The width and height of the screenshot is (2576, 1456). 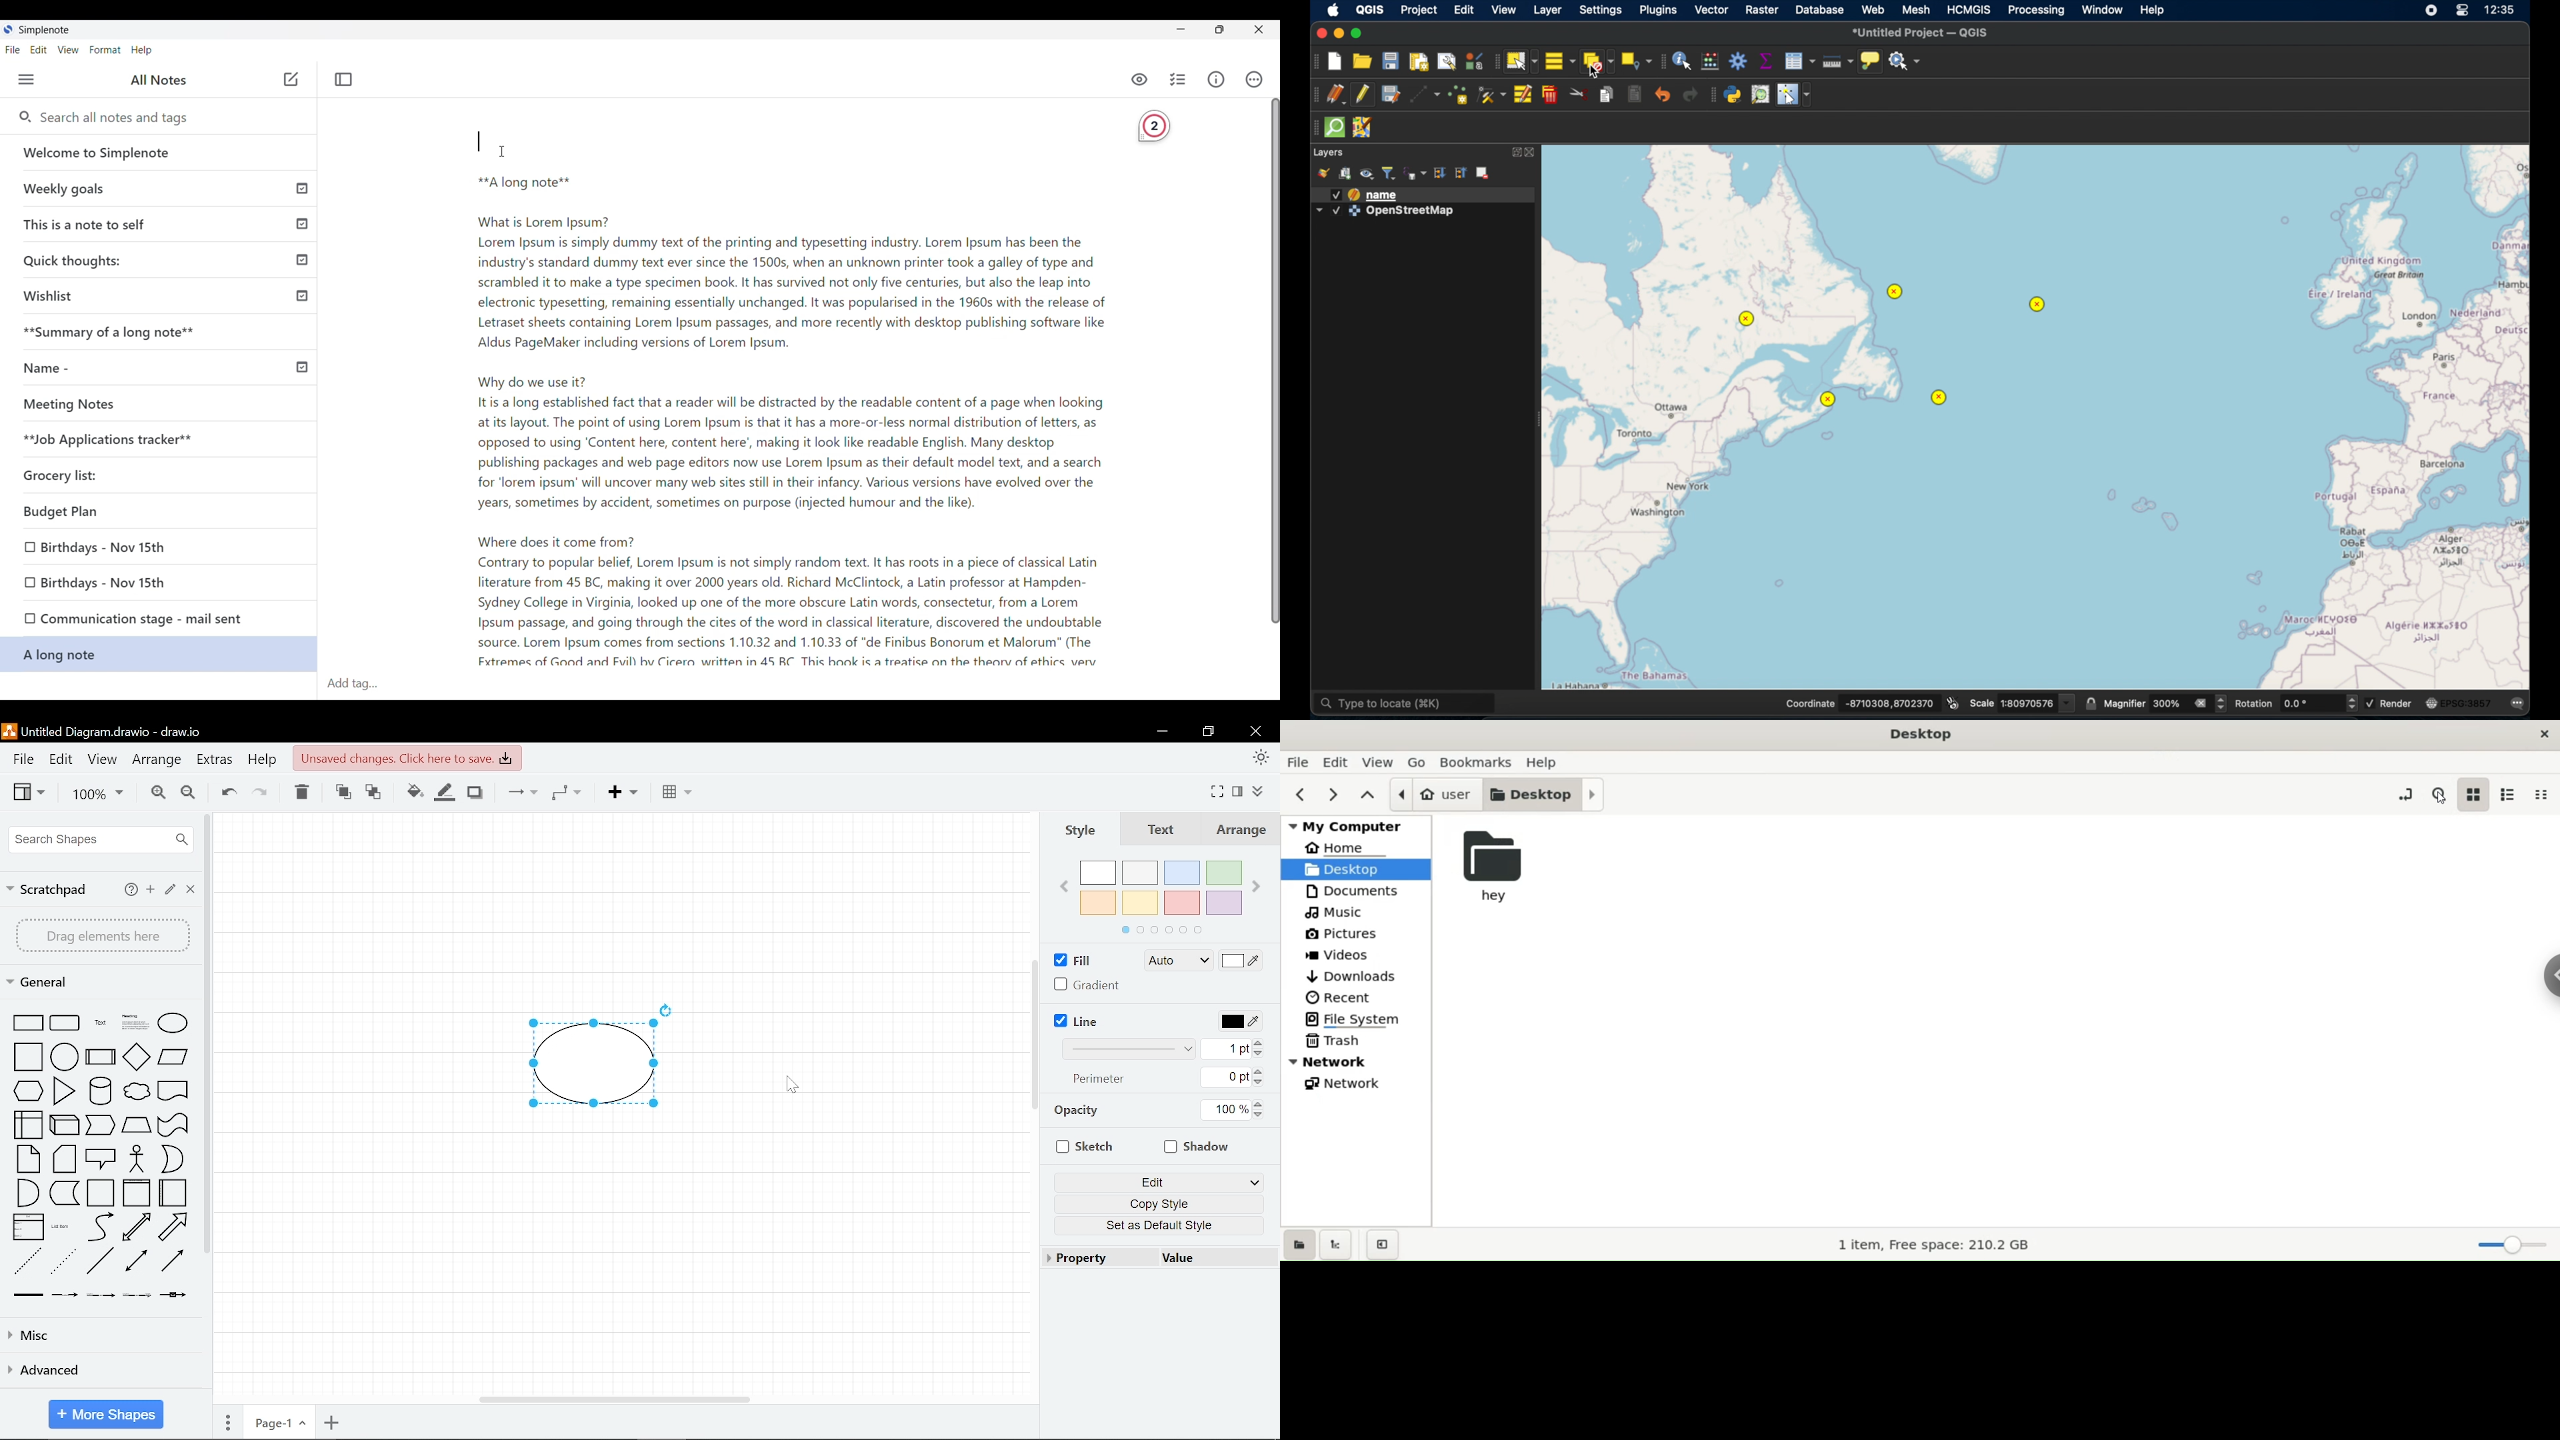 I want to click on Meeting notes, so click(x=135, y=404).